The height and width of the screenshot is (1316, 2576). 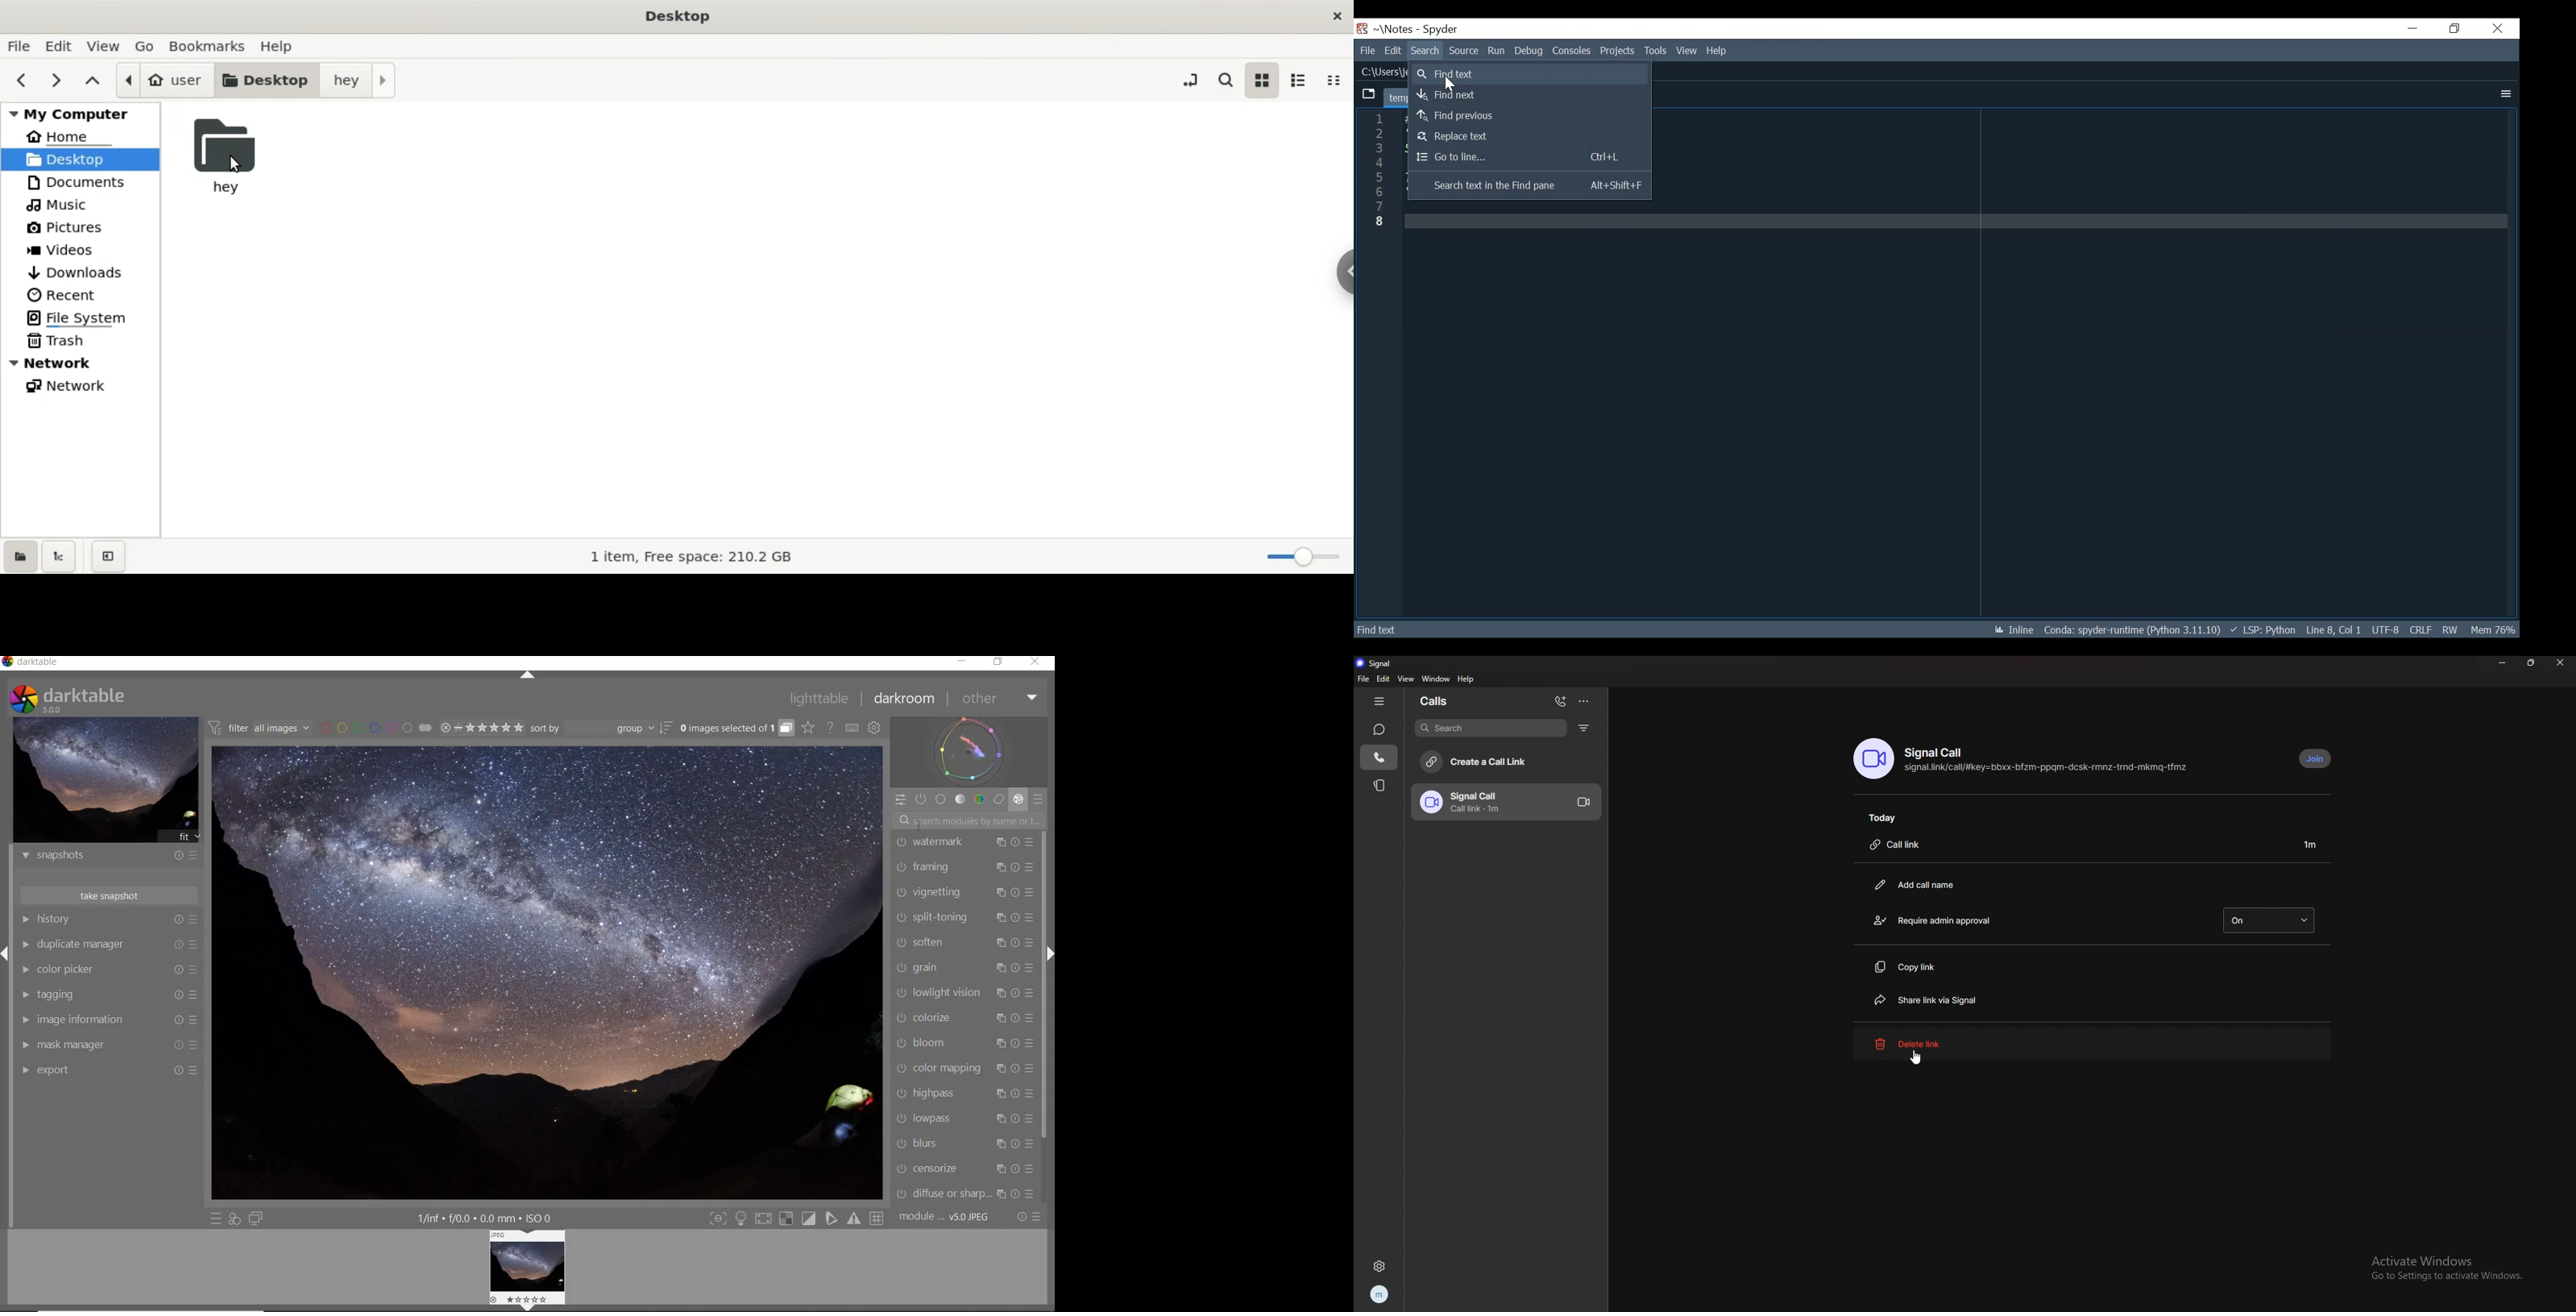 I want to click on Go To Line, so click(x=1526, y=158).